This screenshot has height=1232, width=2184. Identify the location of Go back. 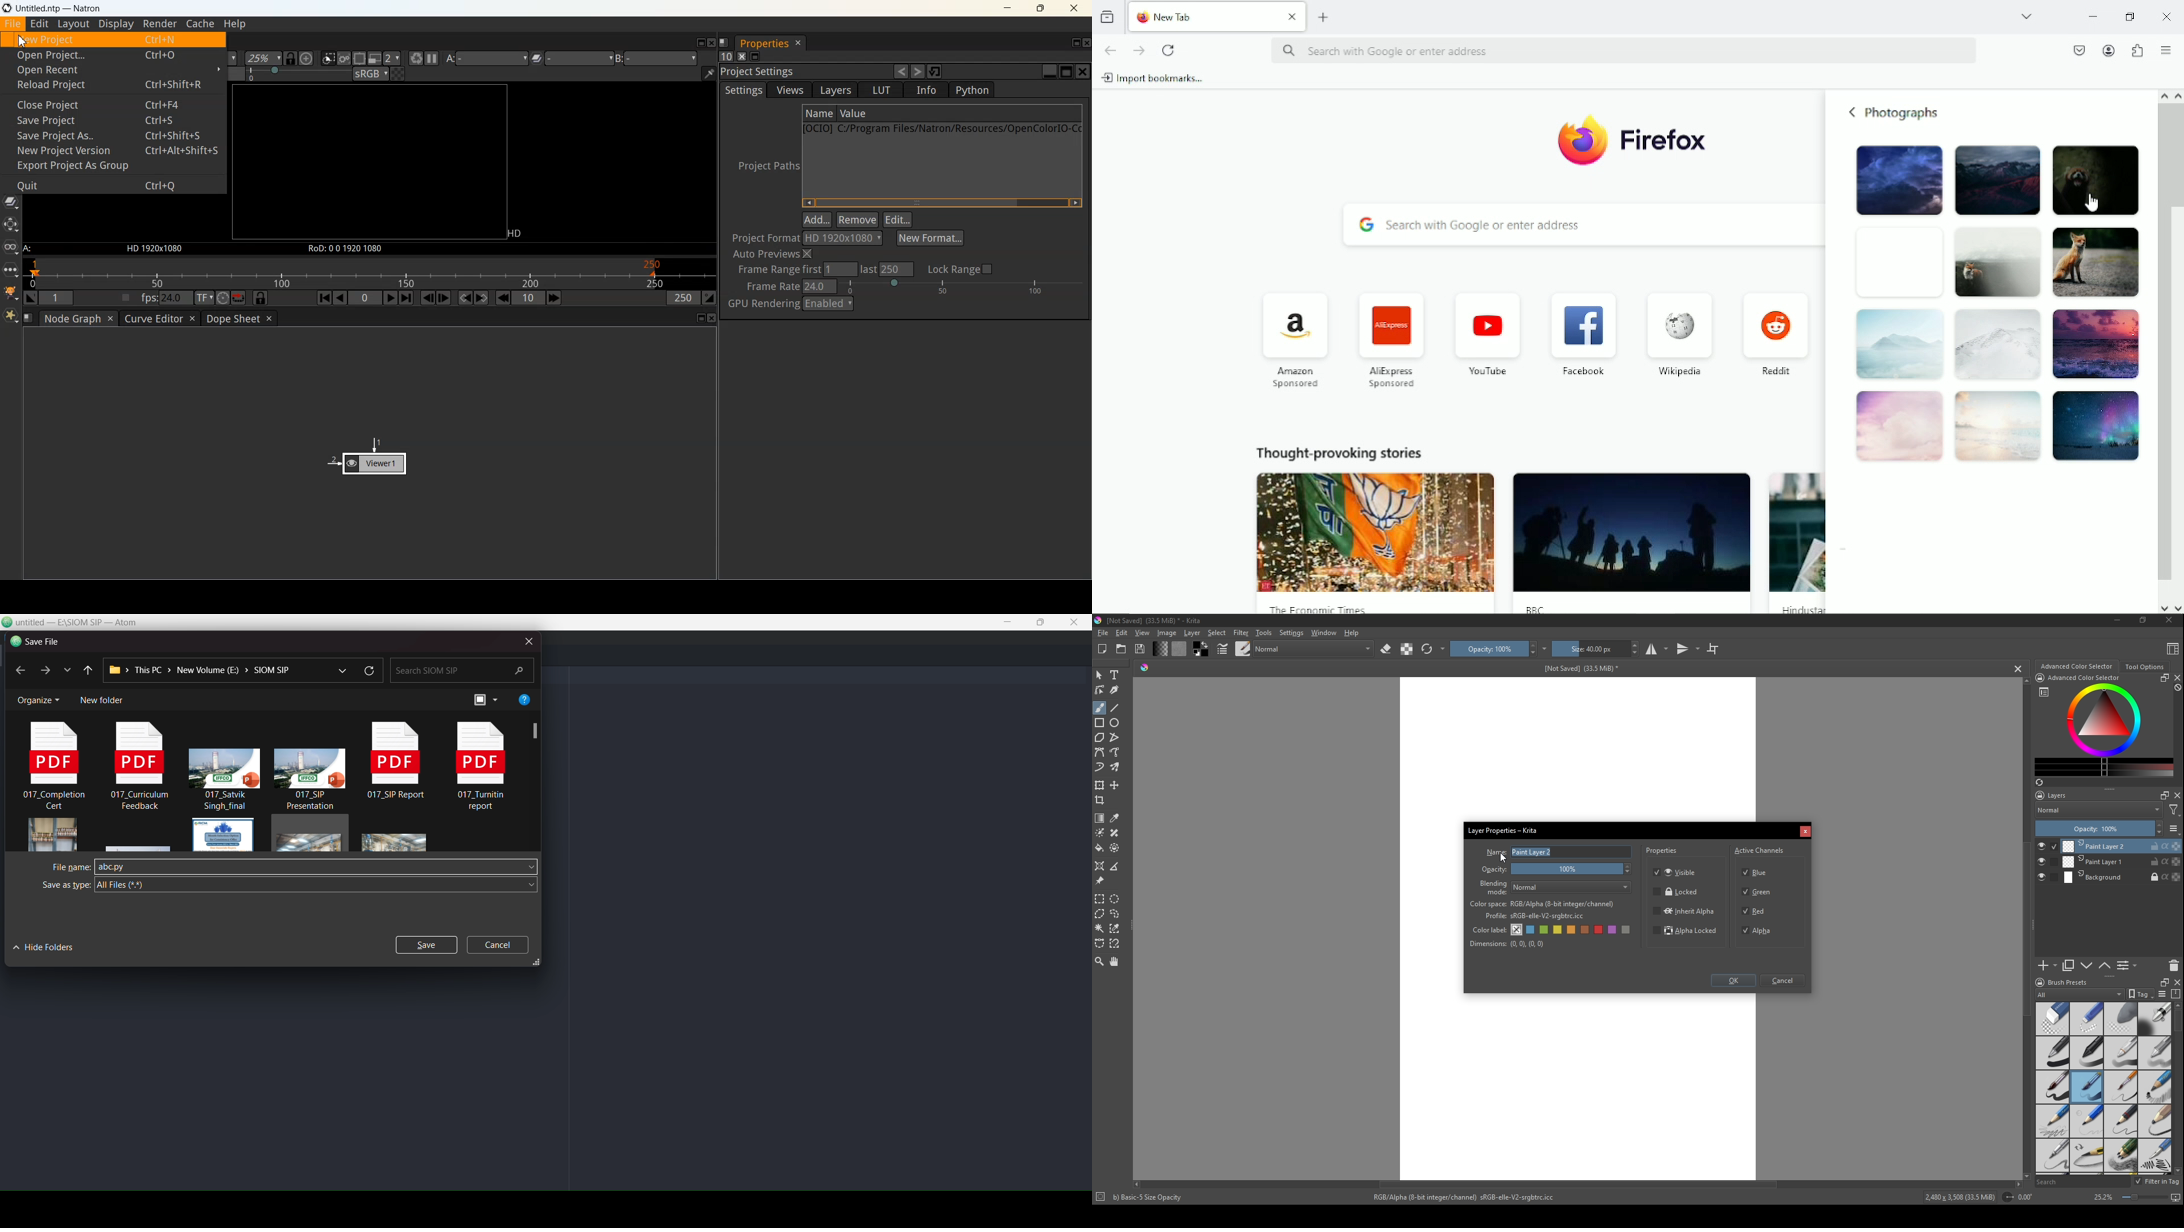
(1109, 49).